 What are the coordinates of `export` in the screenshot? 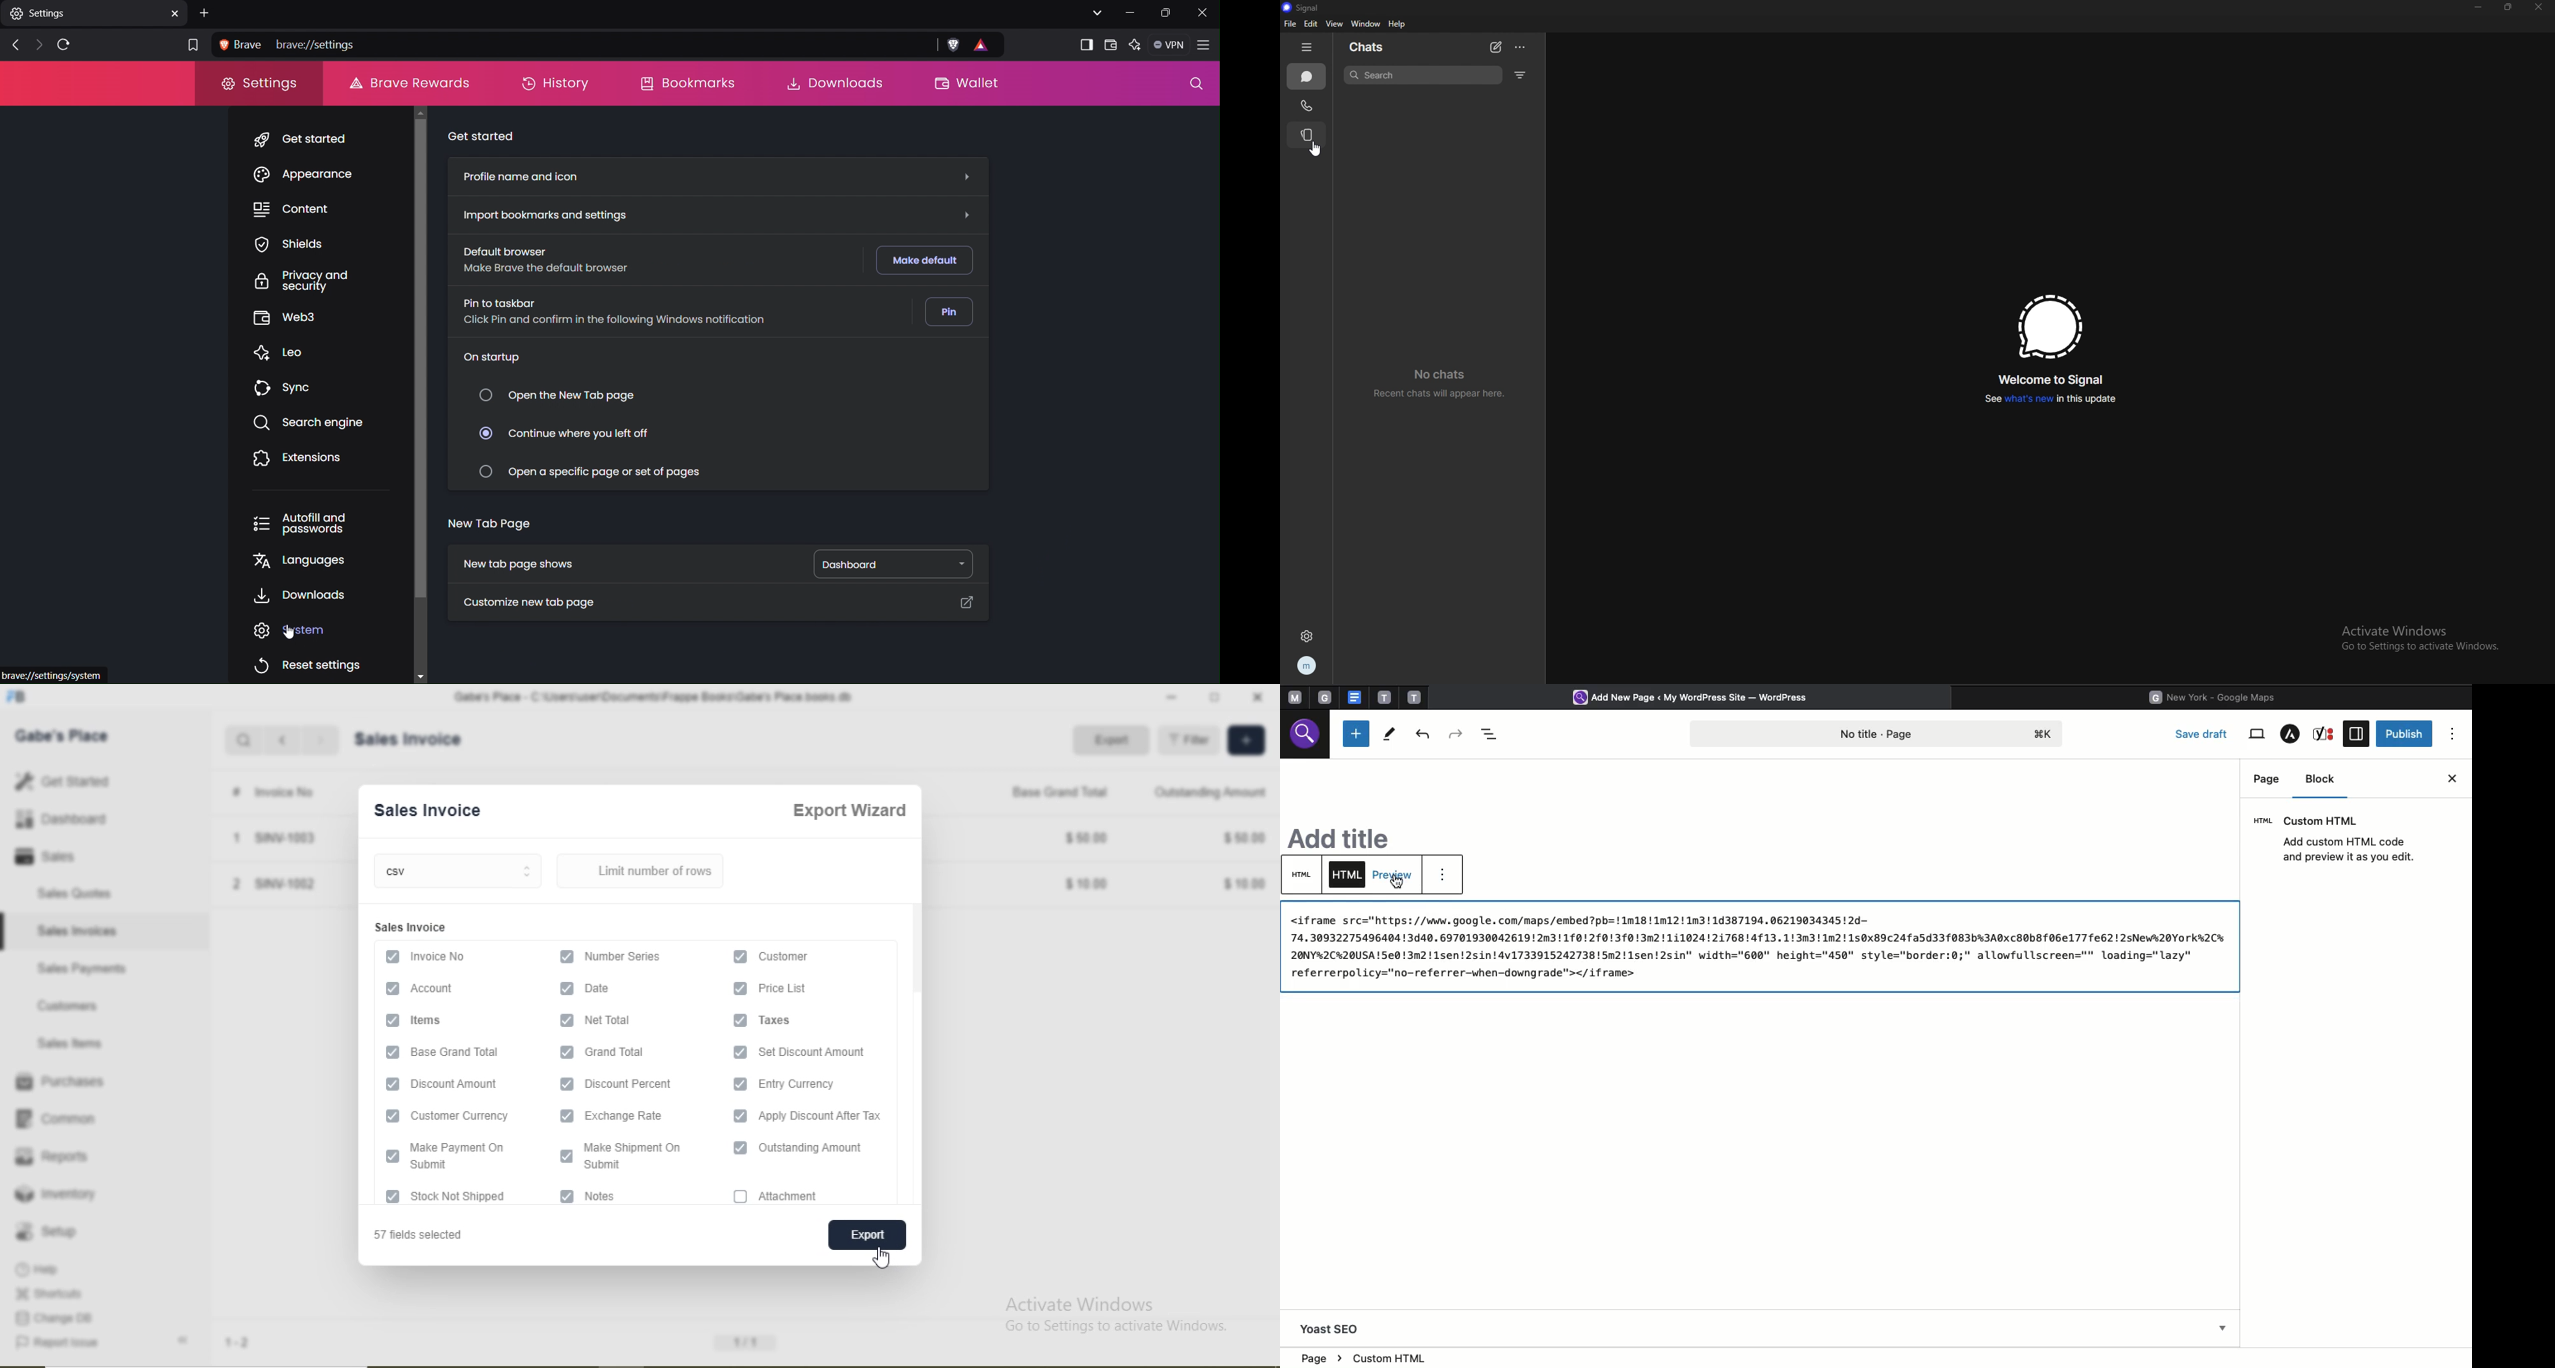 It's located at (864, 1234).